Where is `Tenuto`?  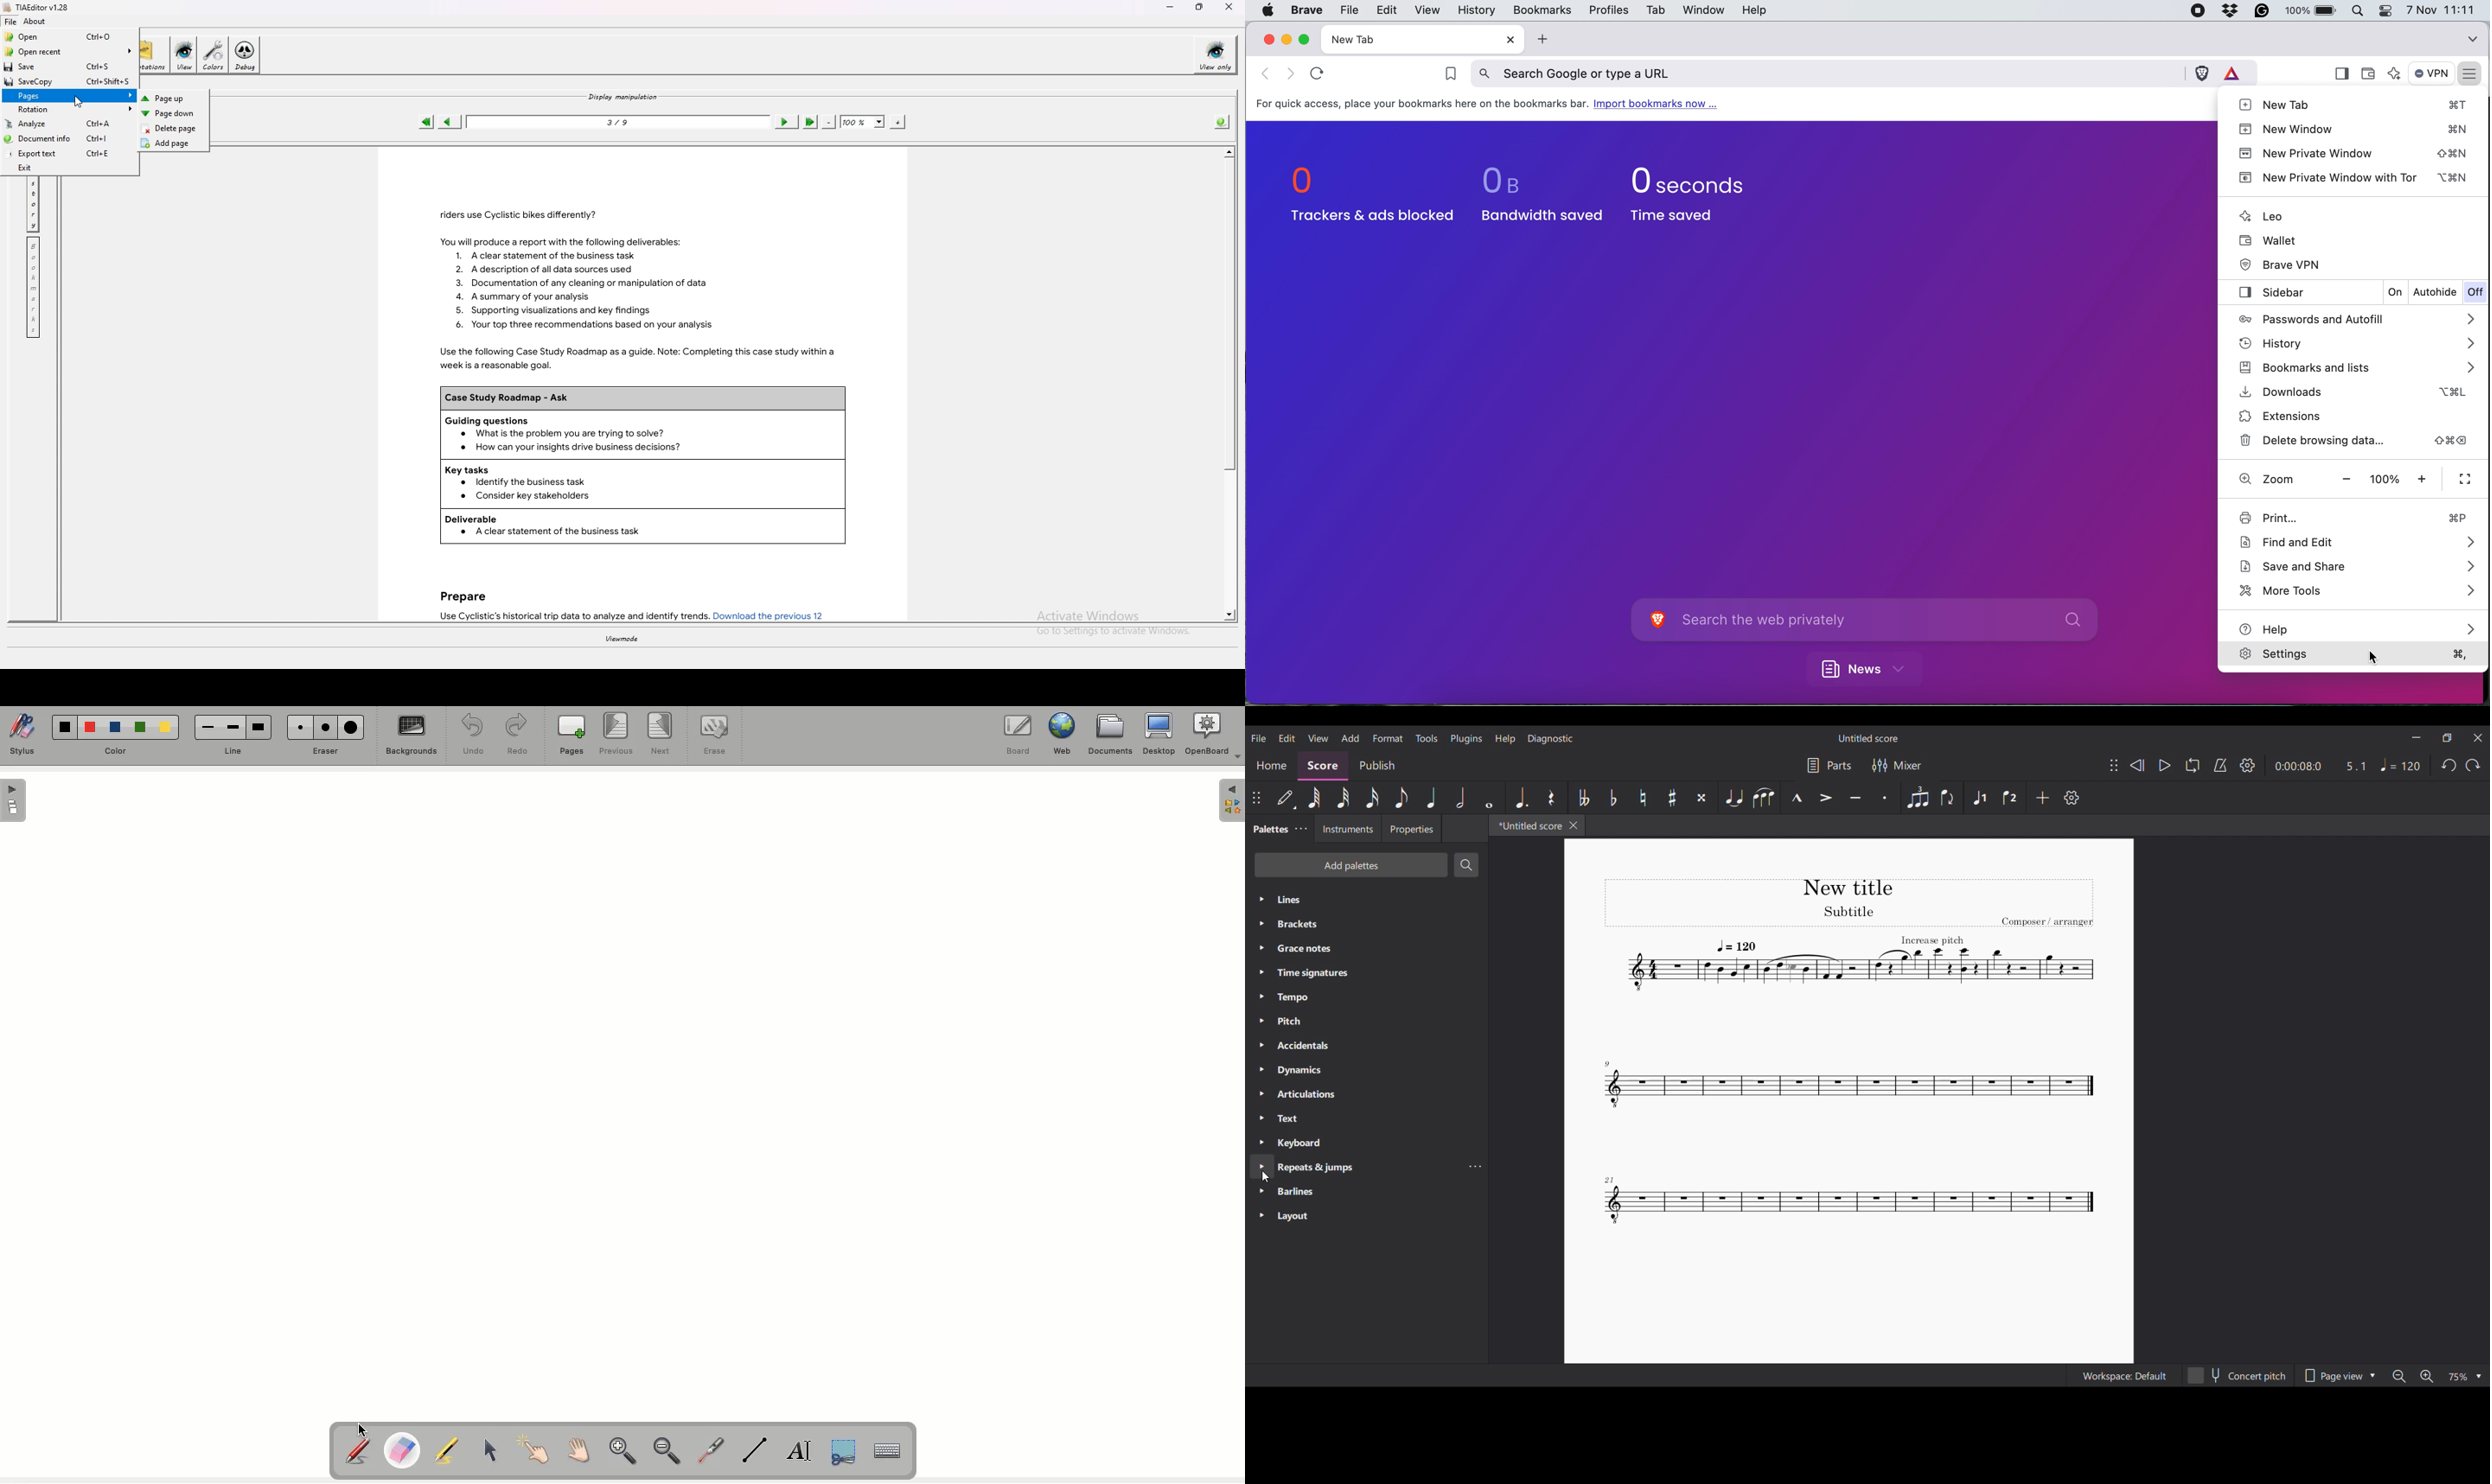
Tenuto is located at coordinates (1856, 798).